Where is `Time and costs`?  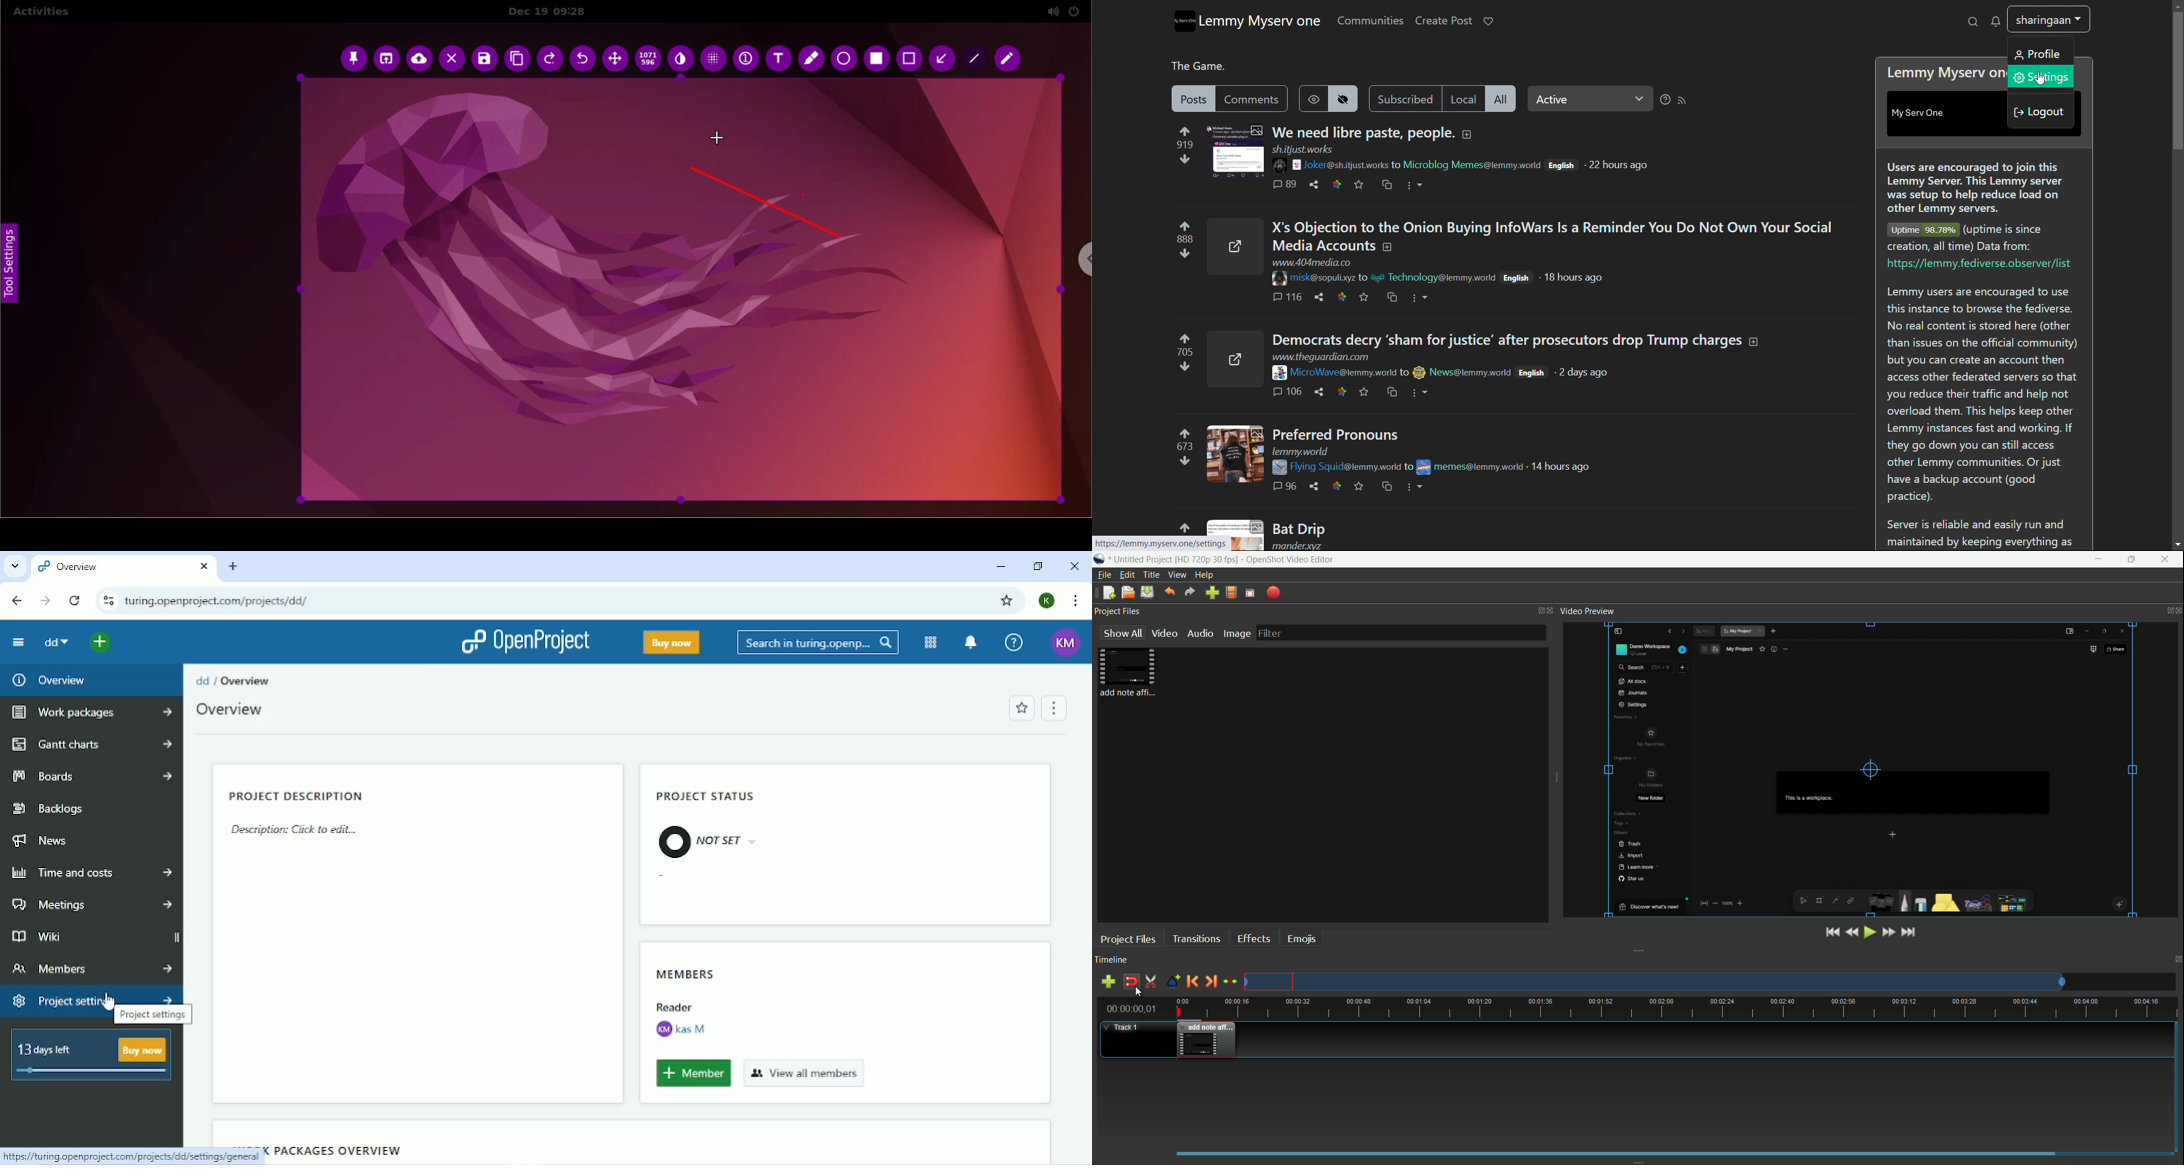 Time and costs is located at coordinates (92, 873).